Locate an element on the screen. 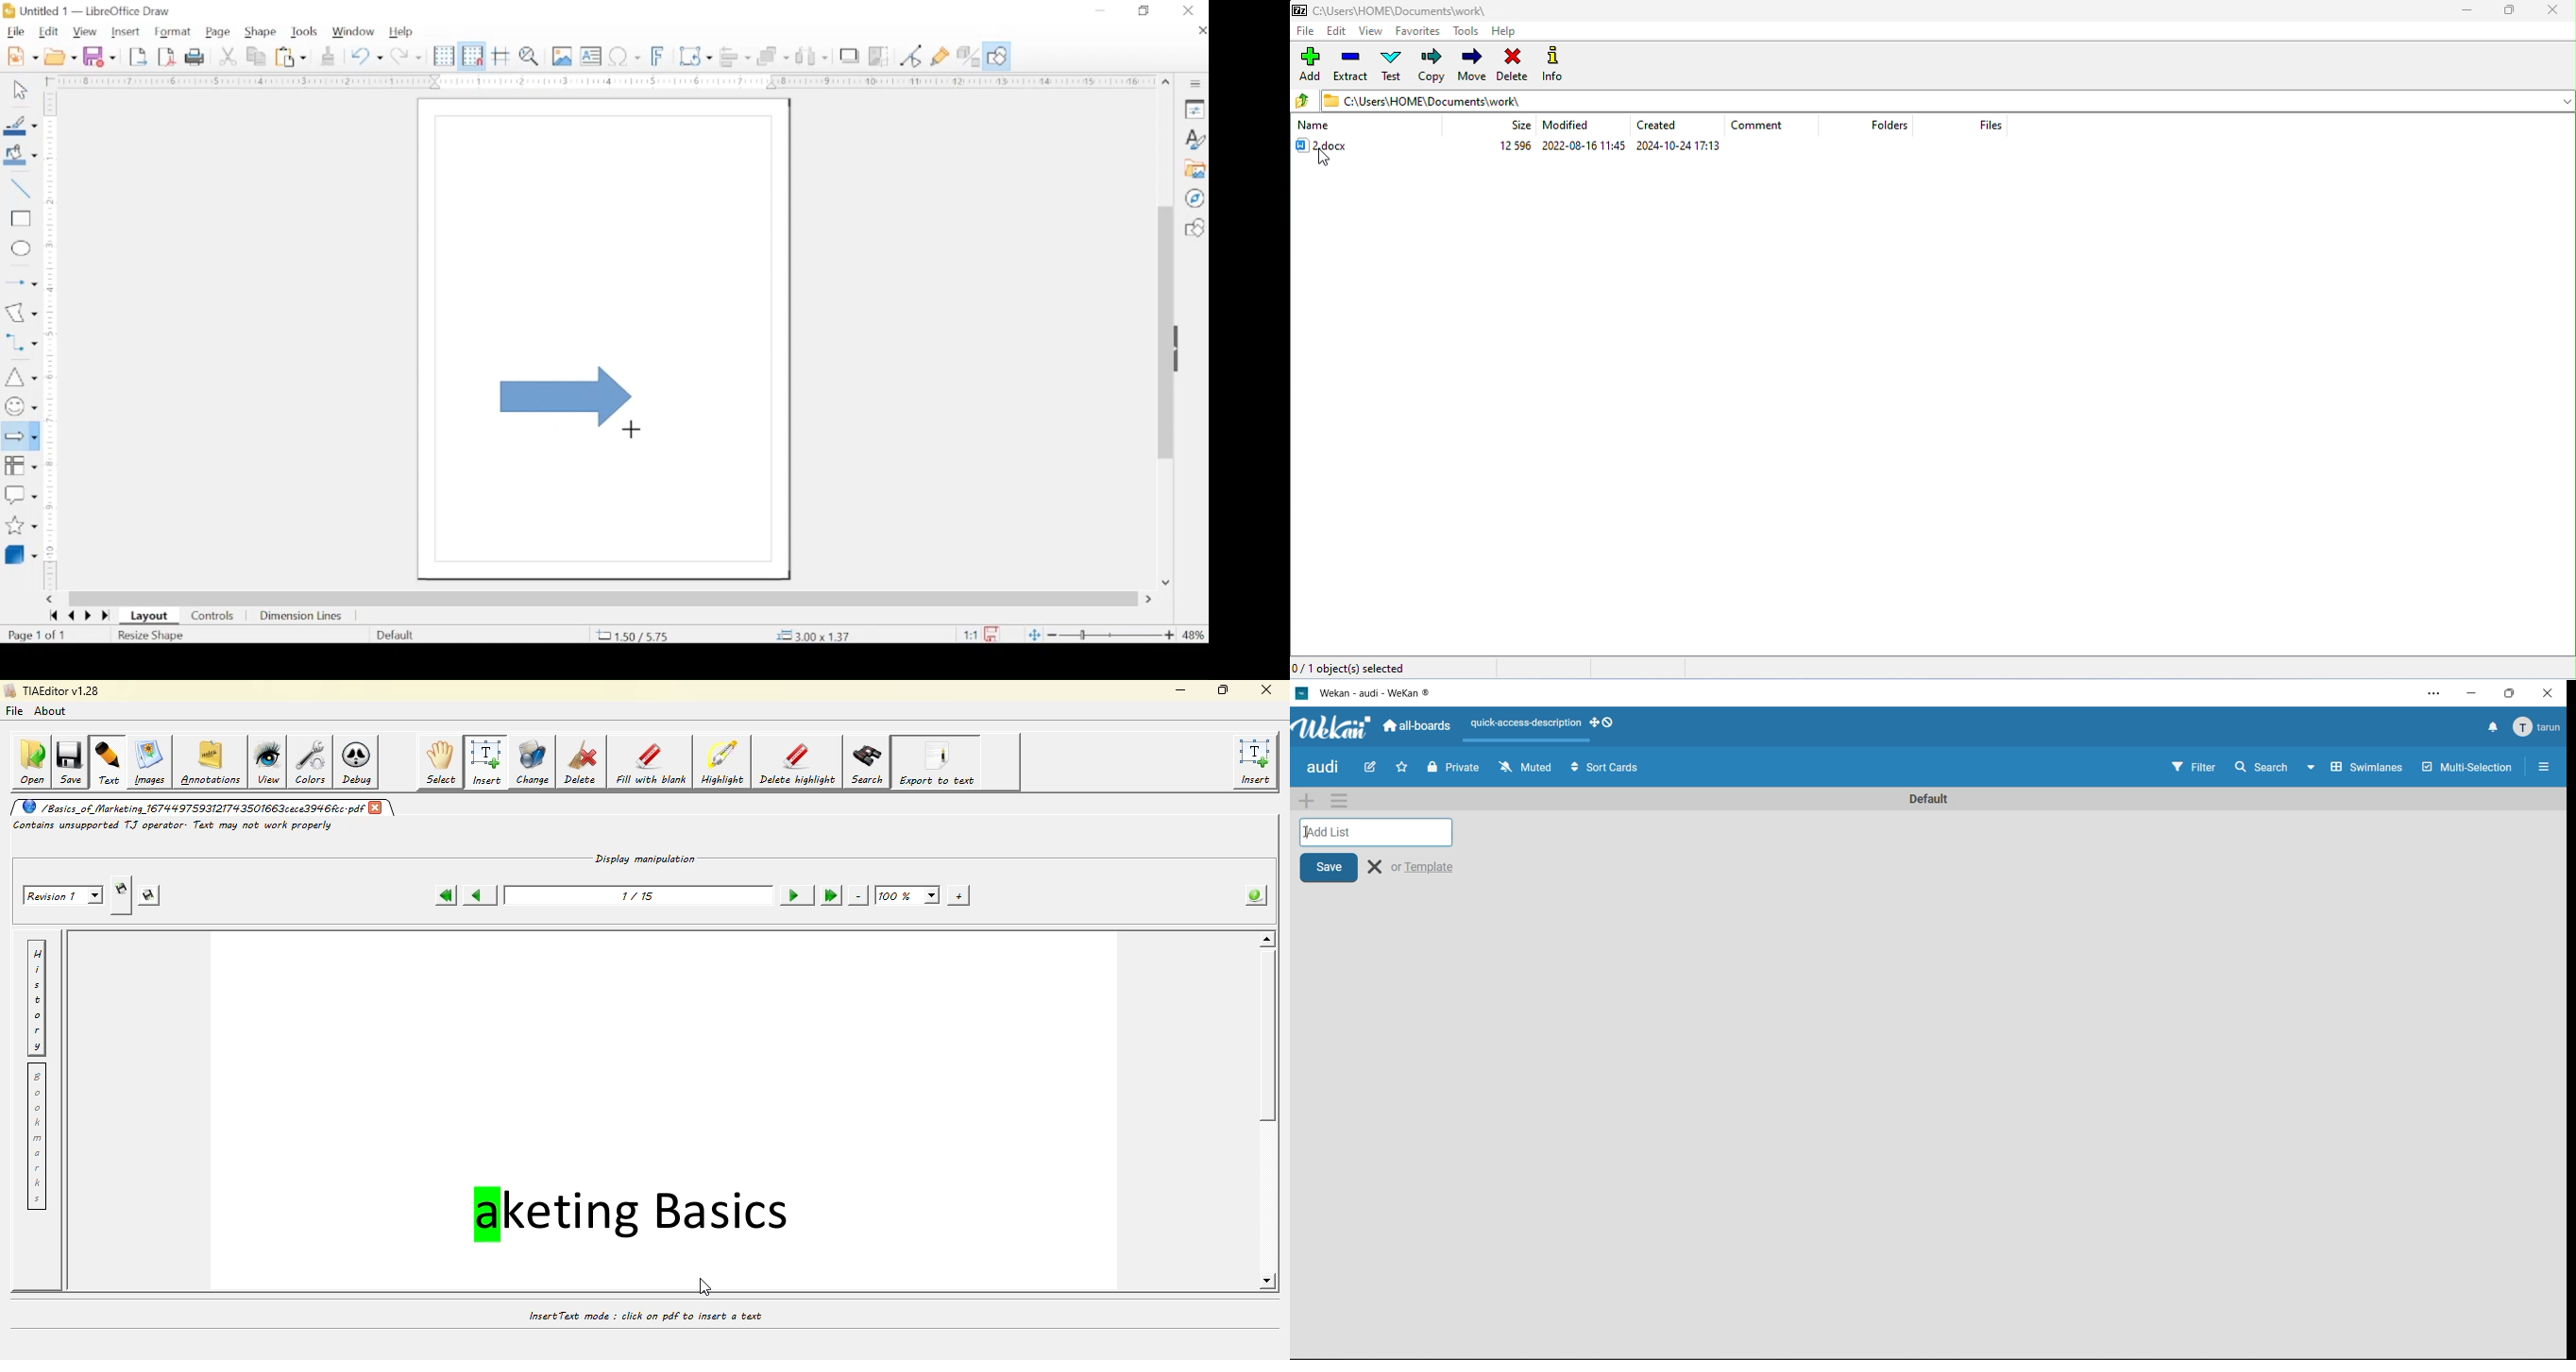  Down-arrow is located at coordinates (2311, 768).